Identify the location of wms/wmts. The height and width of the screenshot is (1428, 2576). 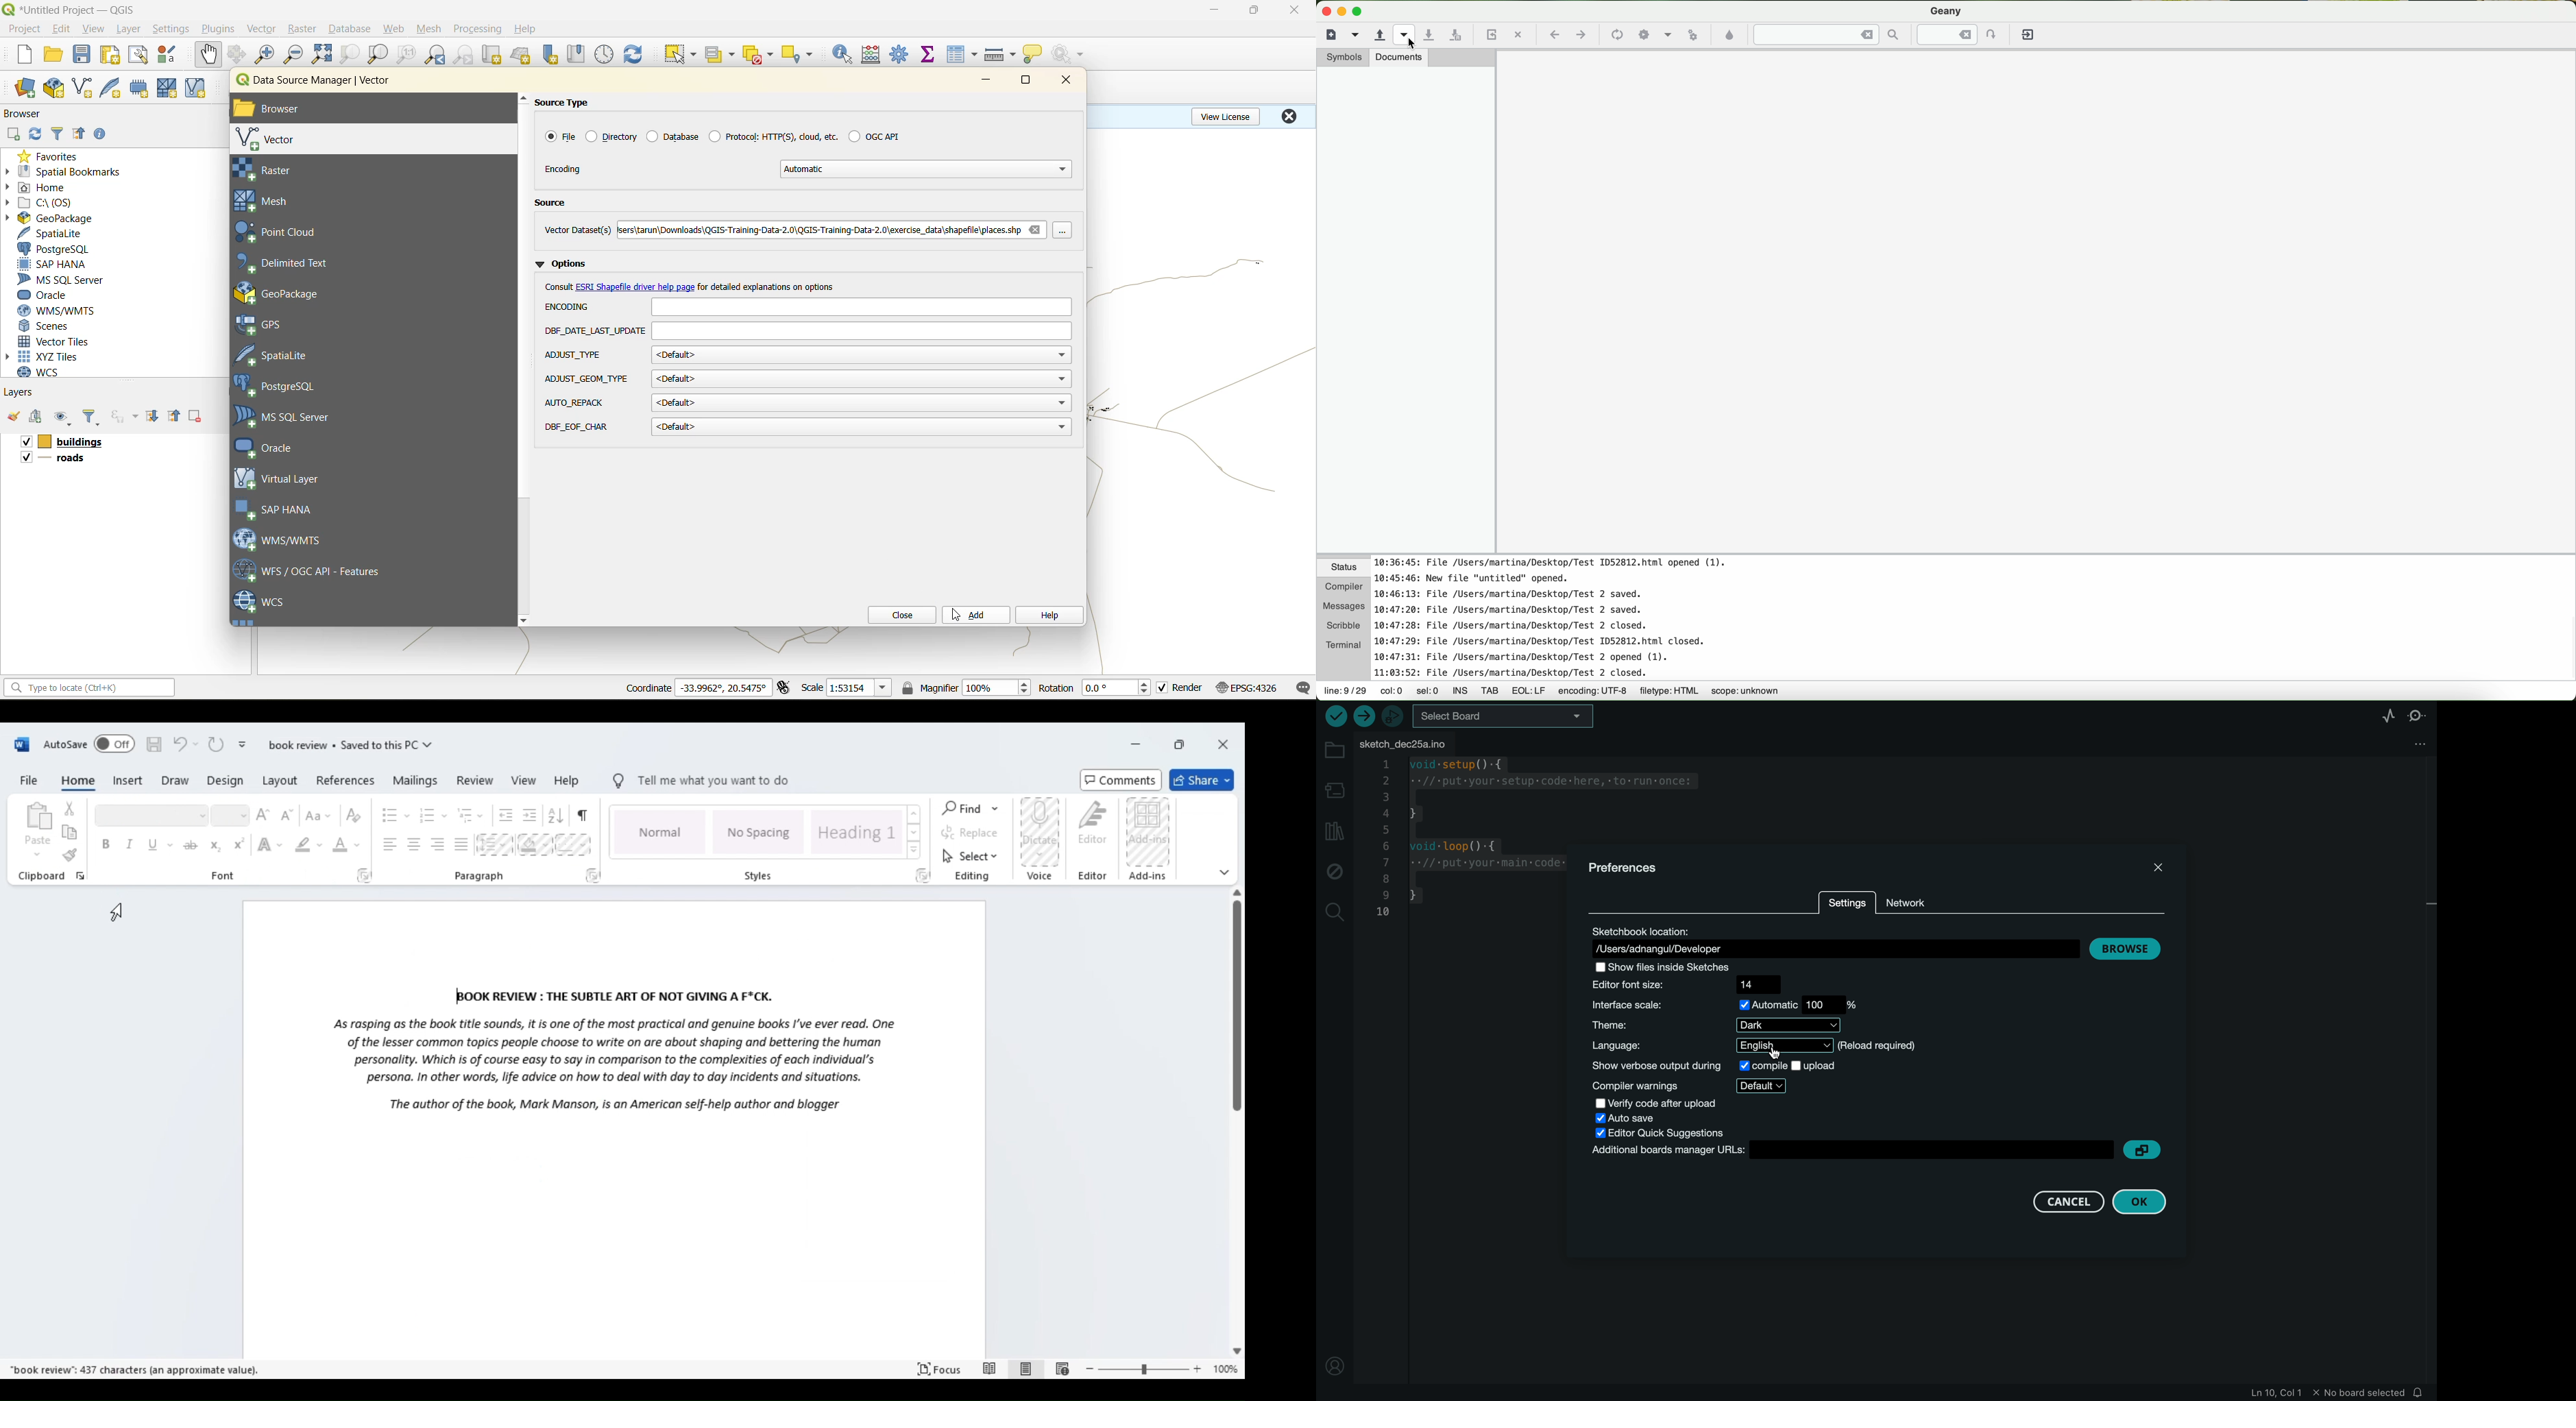
(62, 310).